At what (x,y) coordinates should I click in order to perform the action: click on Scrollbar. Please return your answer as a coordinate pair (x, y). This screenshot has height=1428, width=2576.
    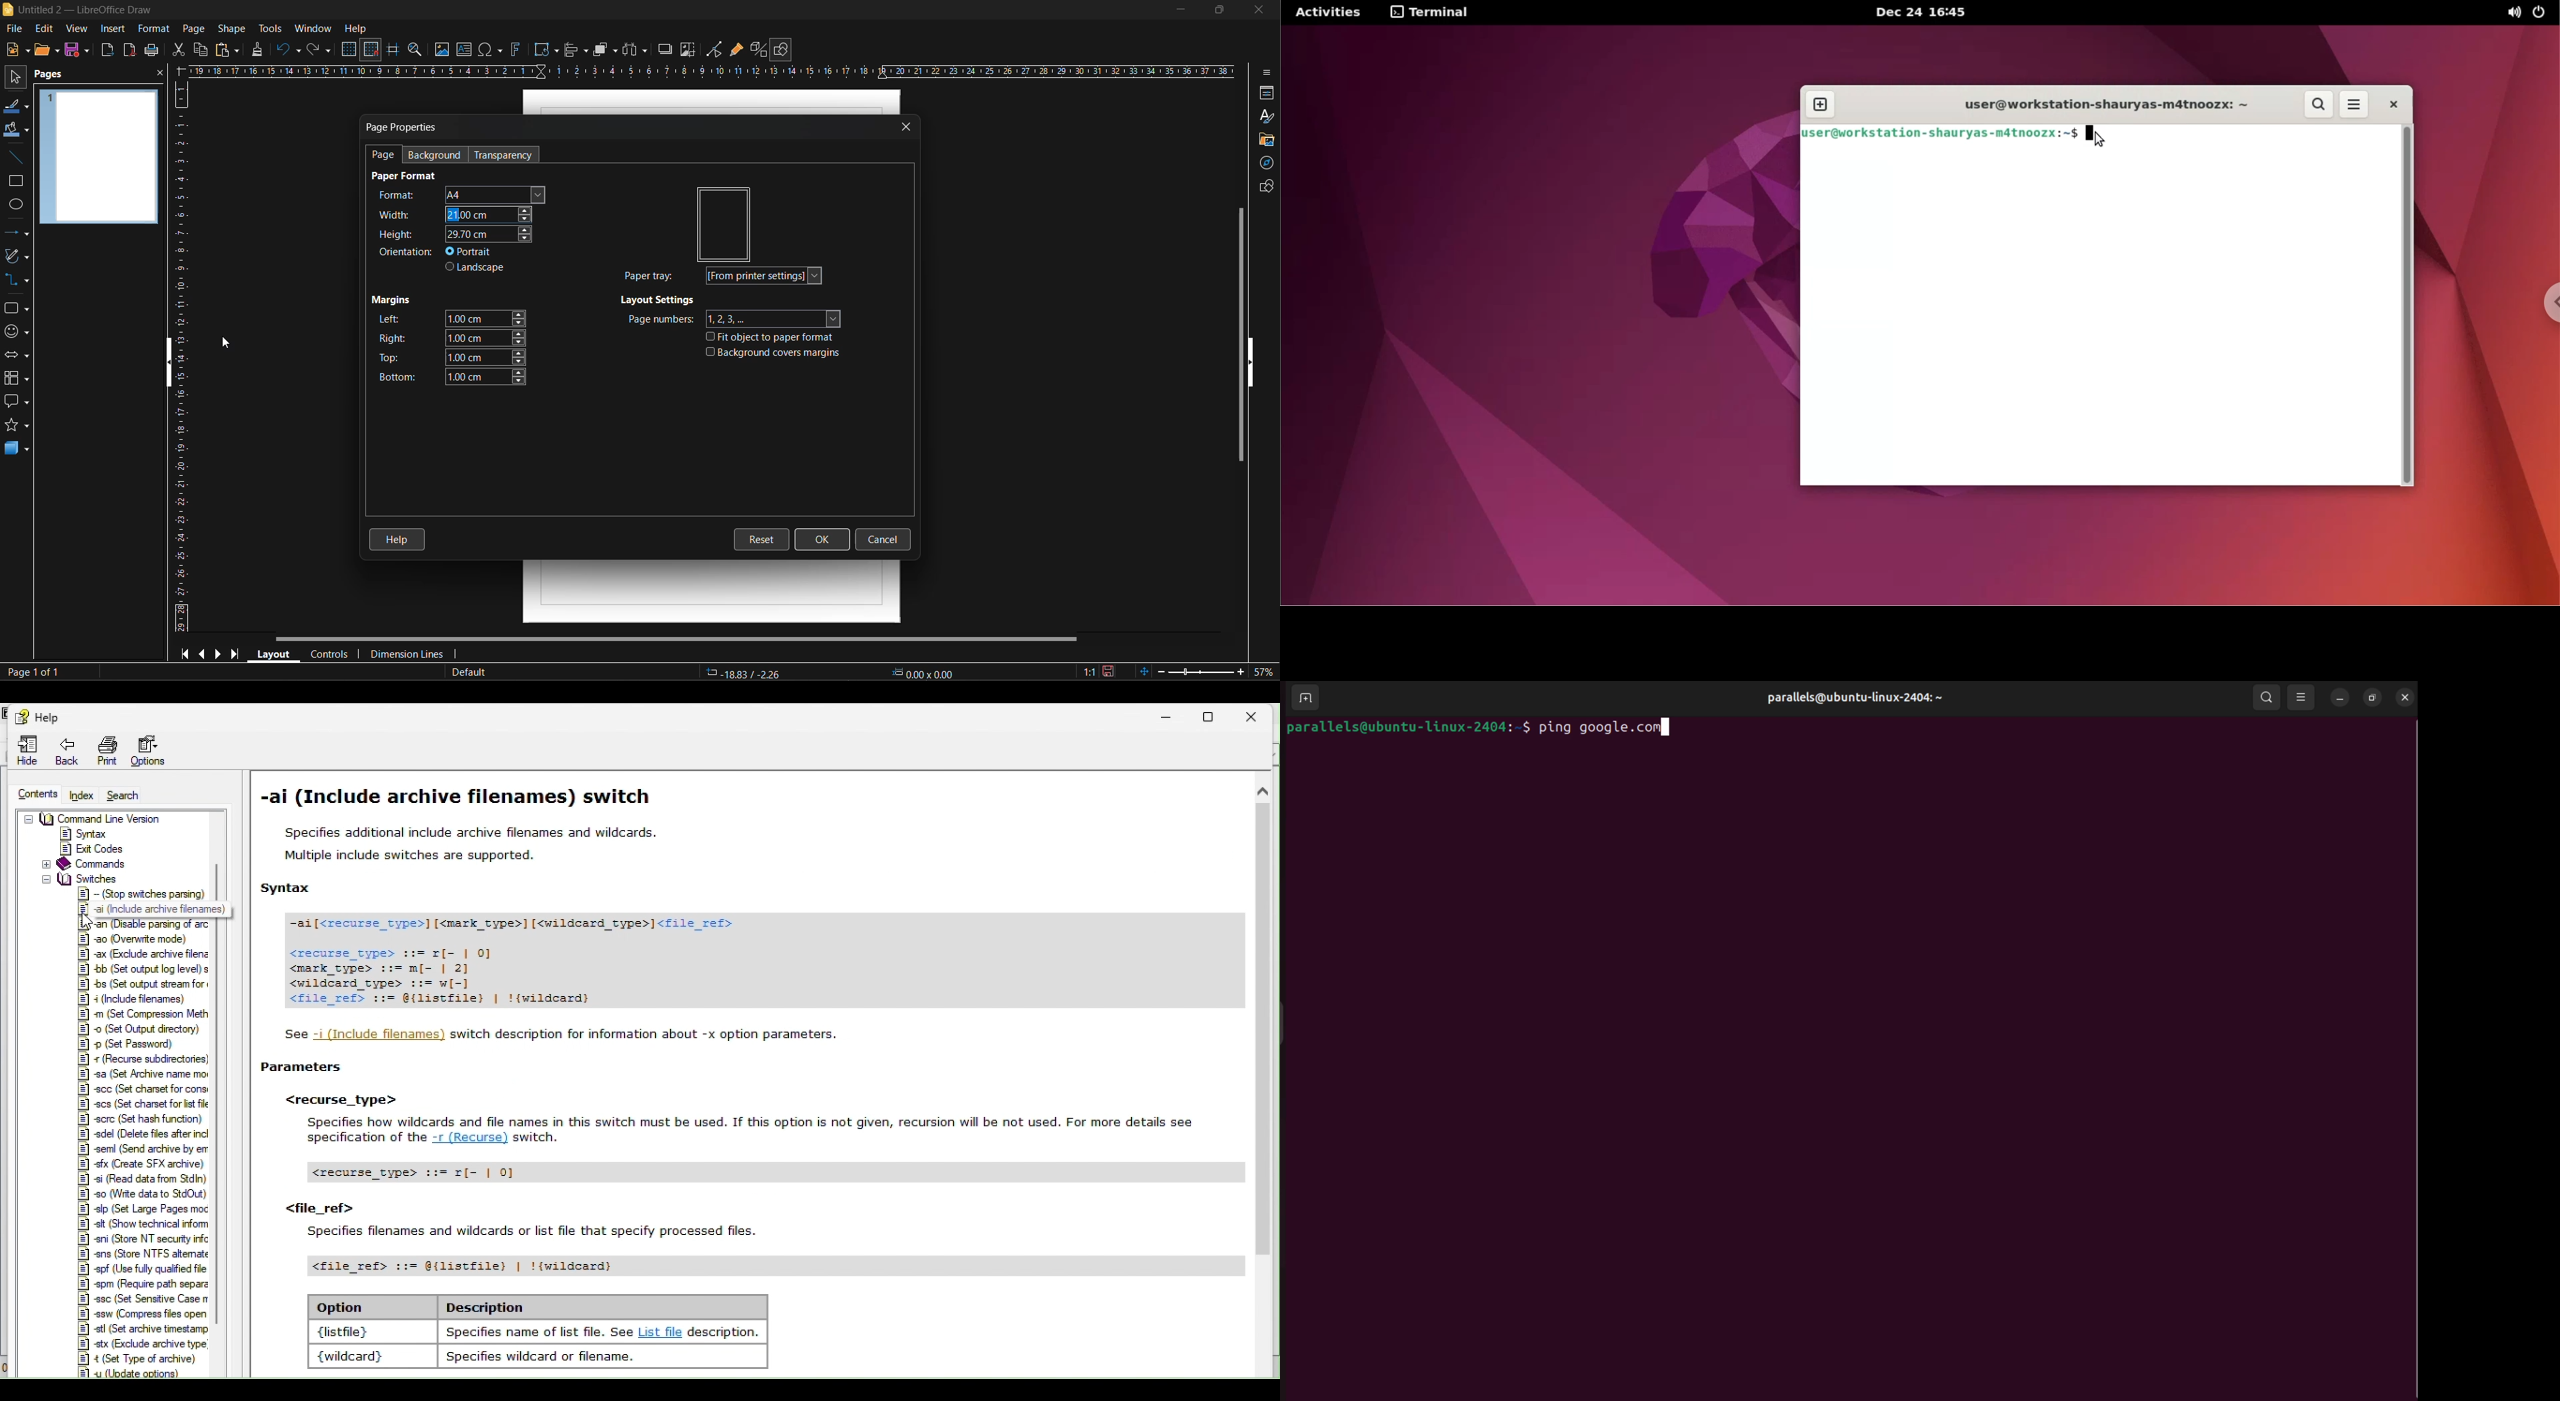
    Looking at the image, I should click on (1263, 1082).